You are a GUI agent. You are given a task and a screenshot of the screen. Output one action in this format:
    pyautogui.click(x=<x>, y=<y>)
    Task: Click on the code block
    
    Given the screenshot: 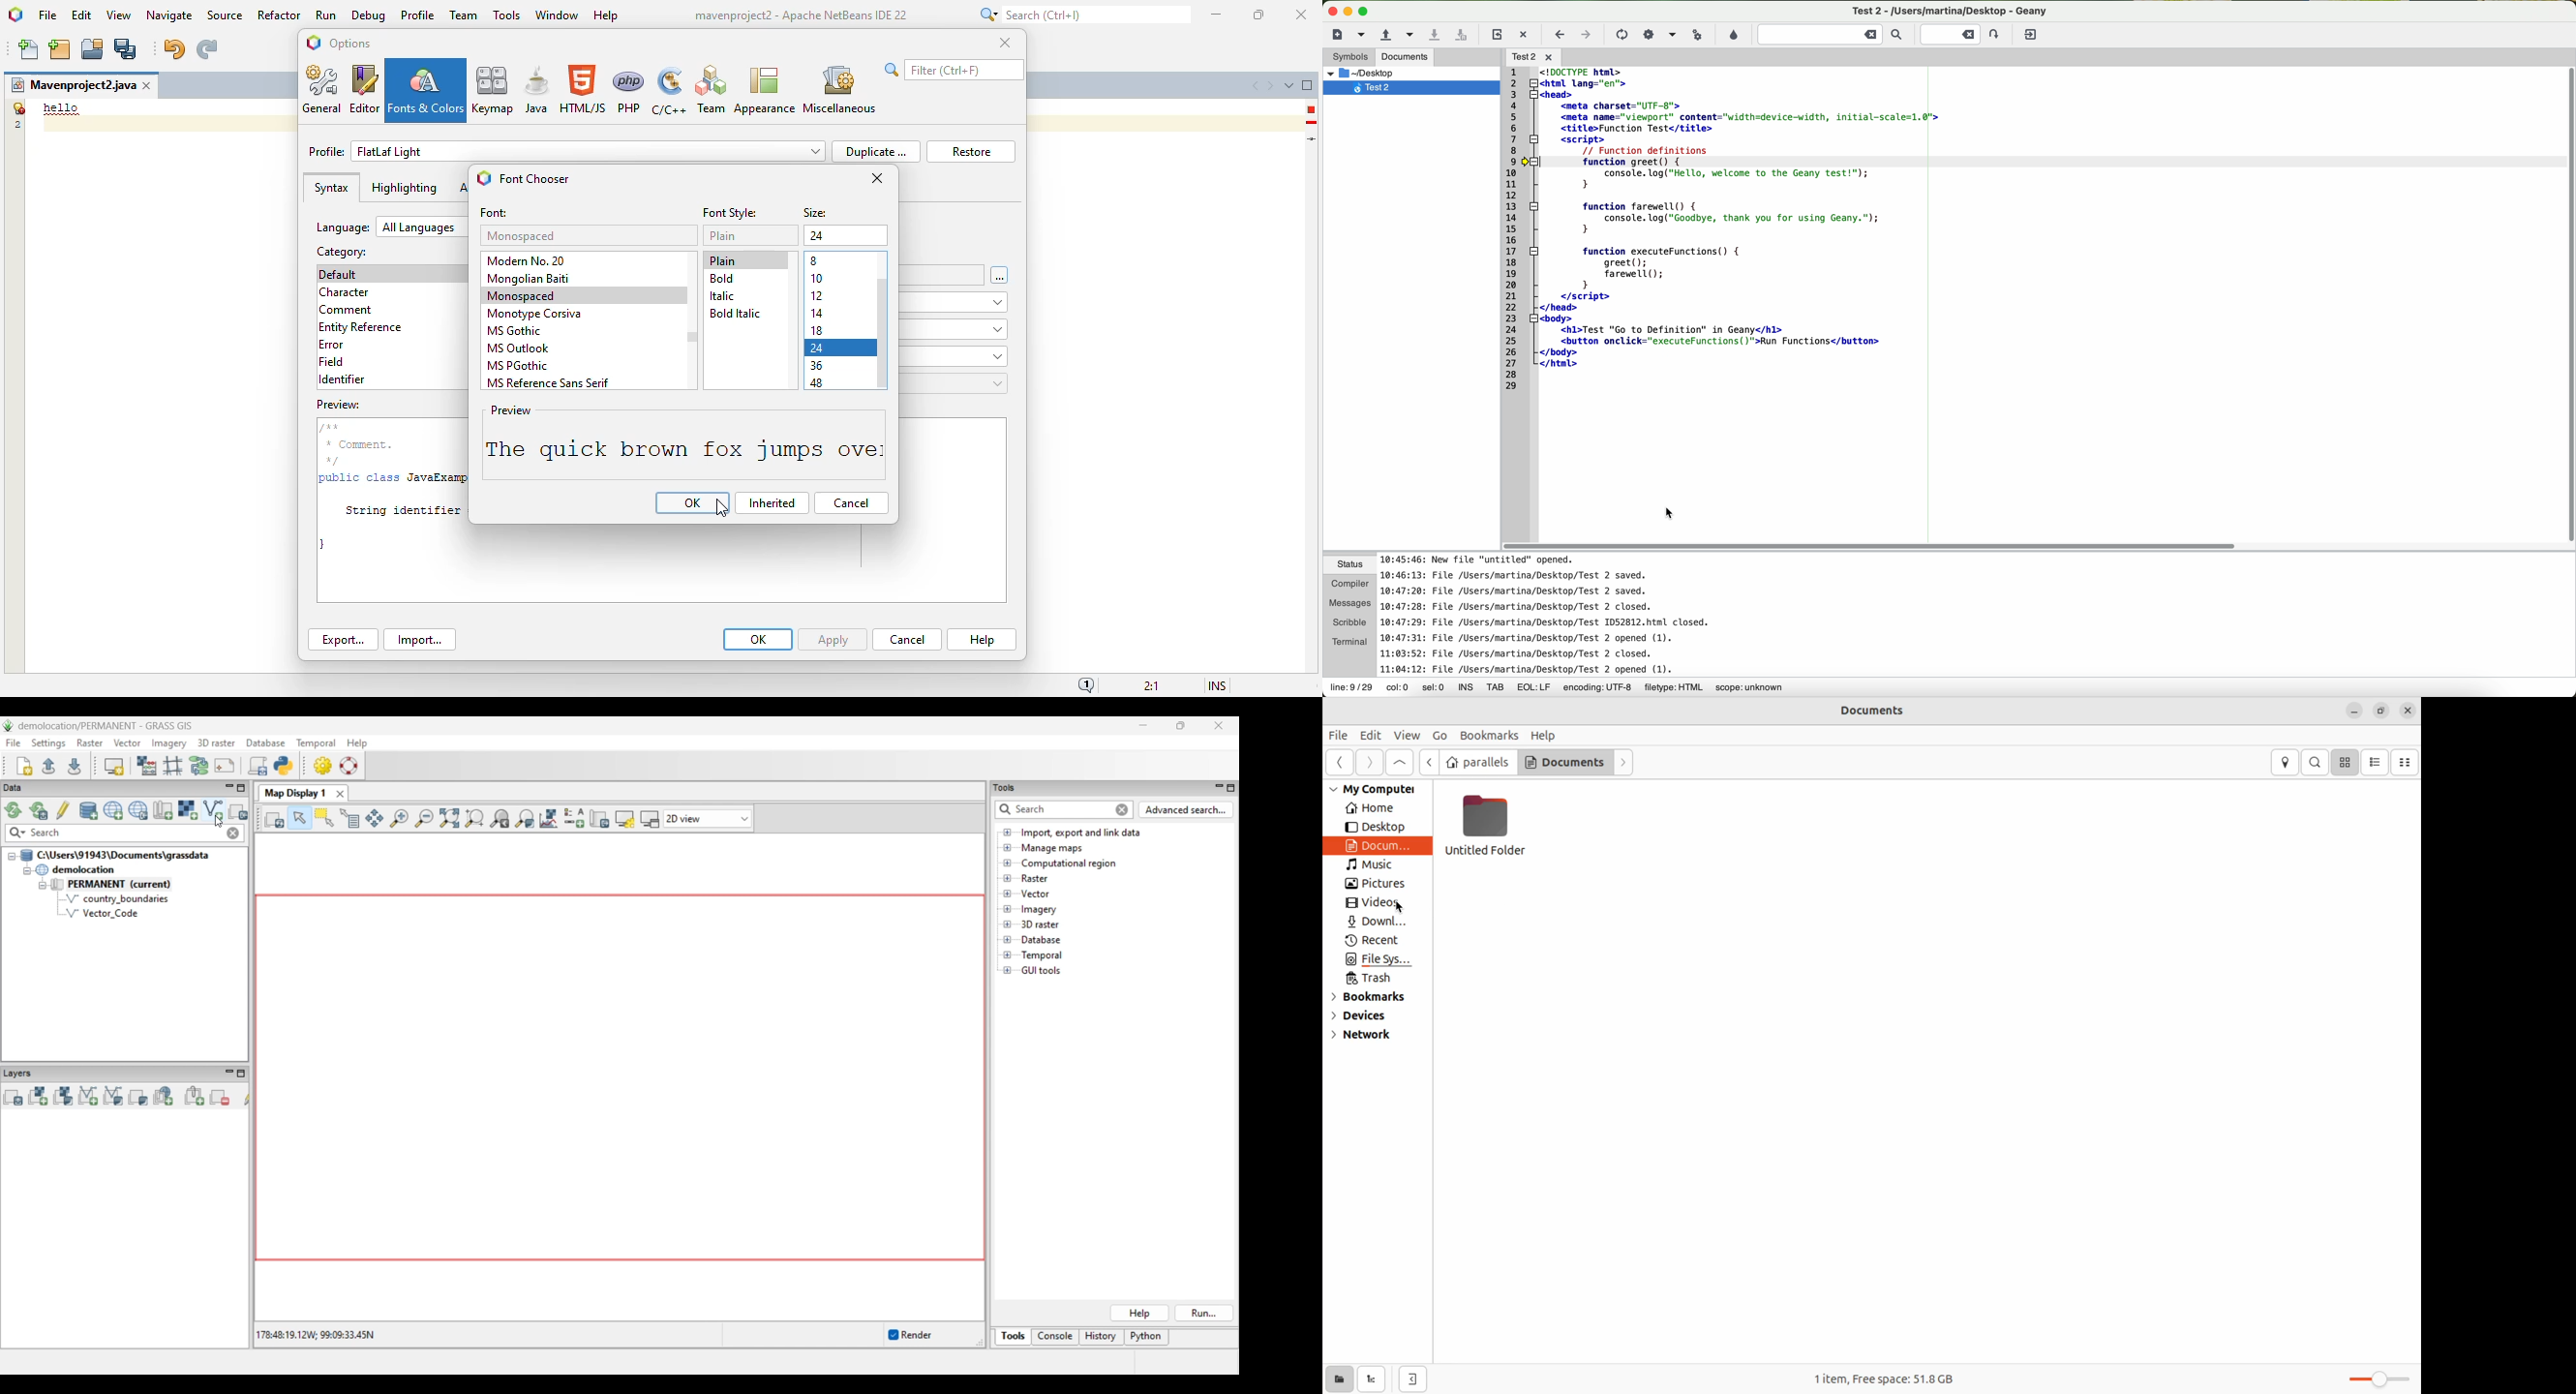 What is the action you would take?
    pyautogui.click(x=1714, y=282)
    